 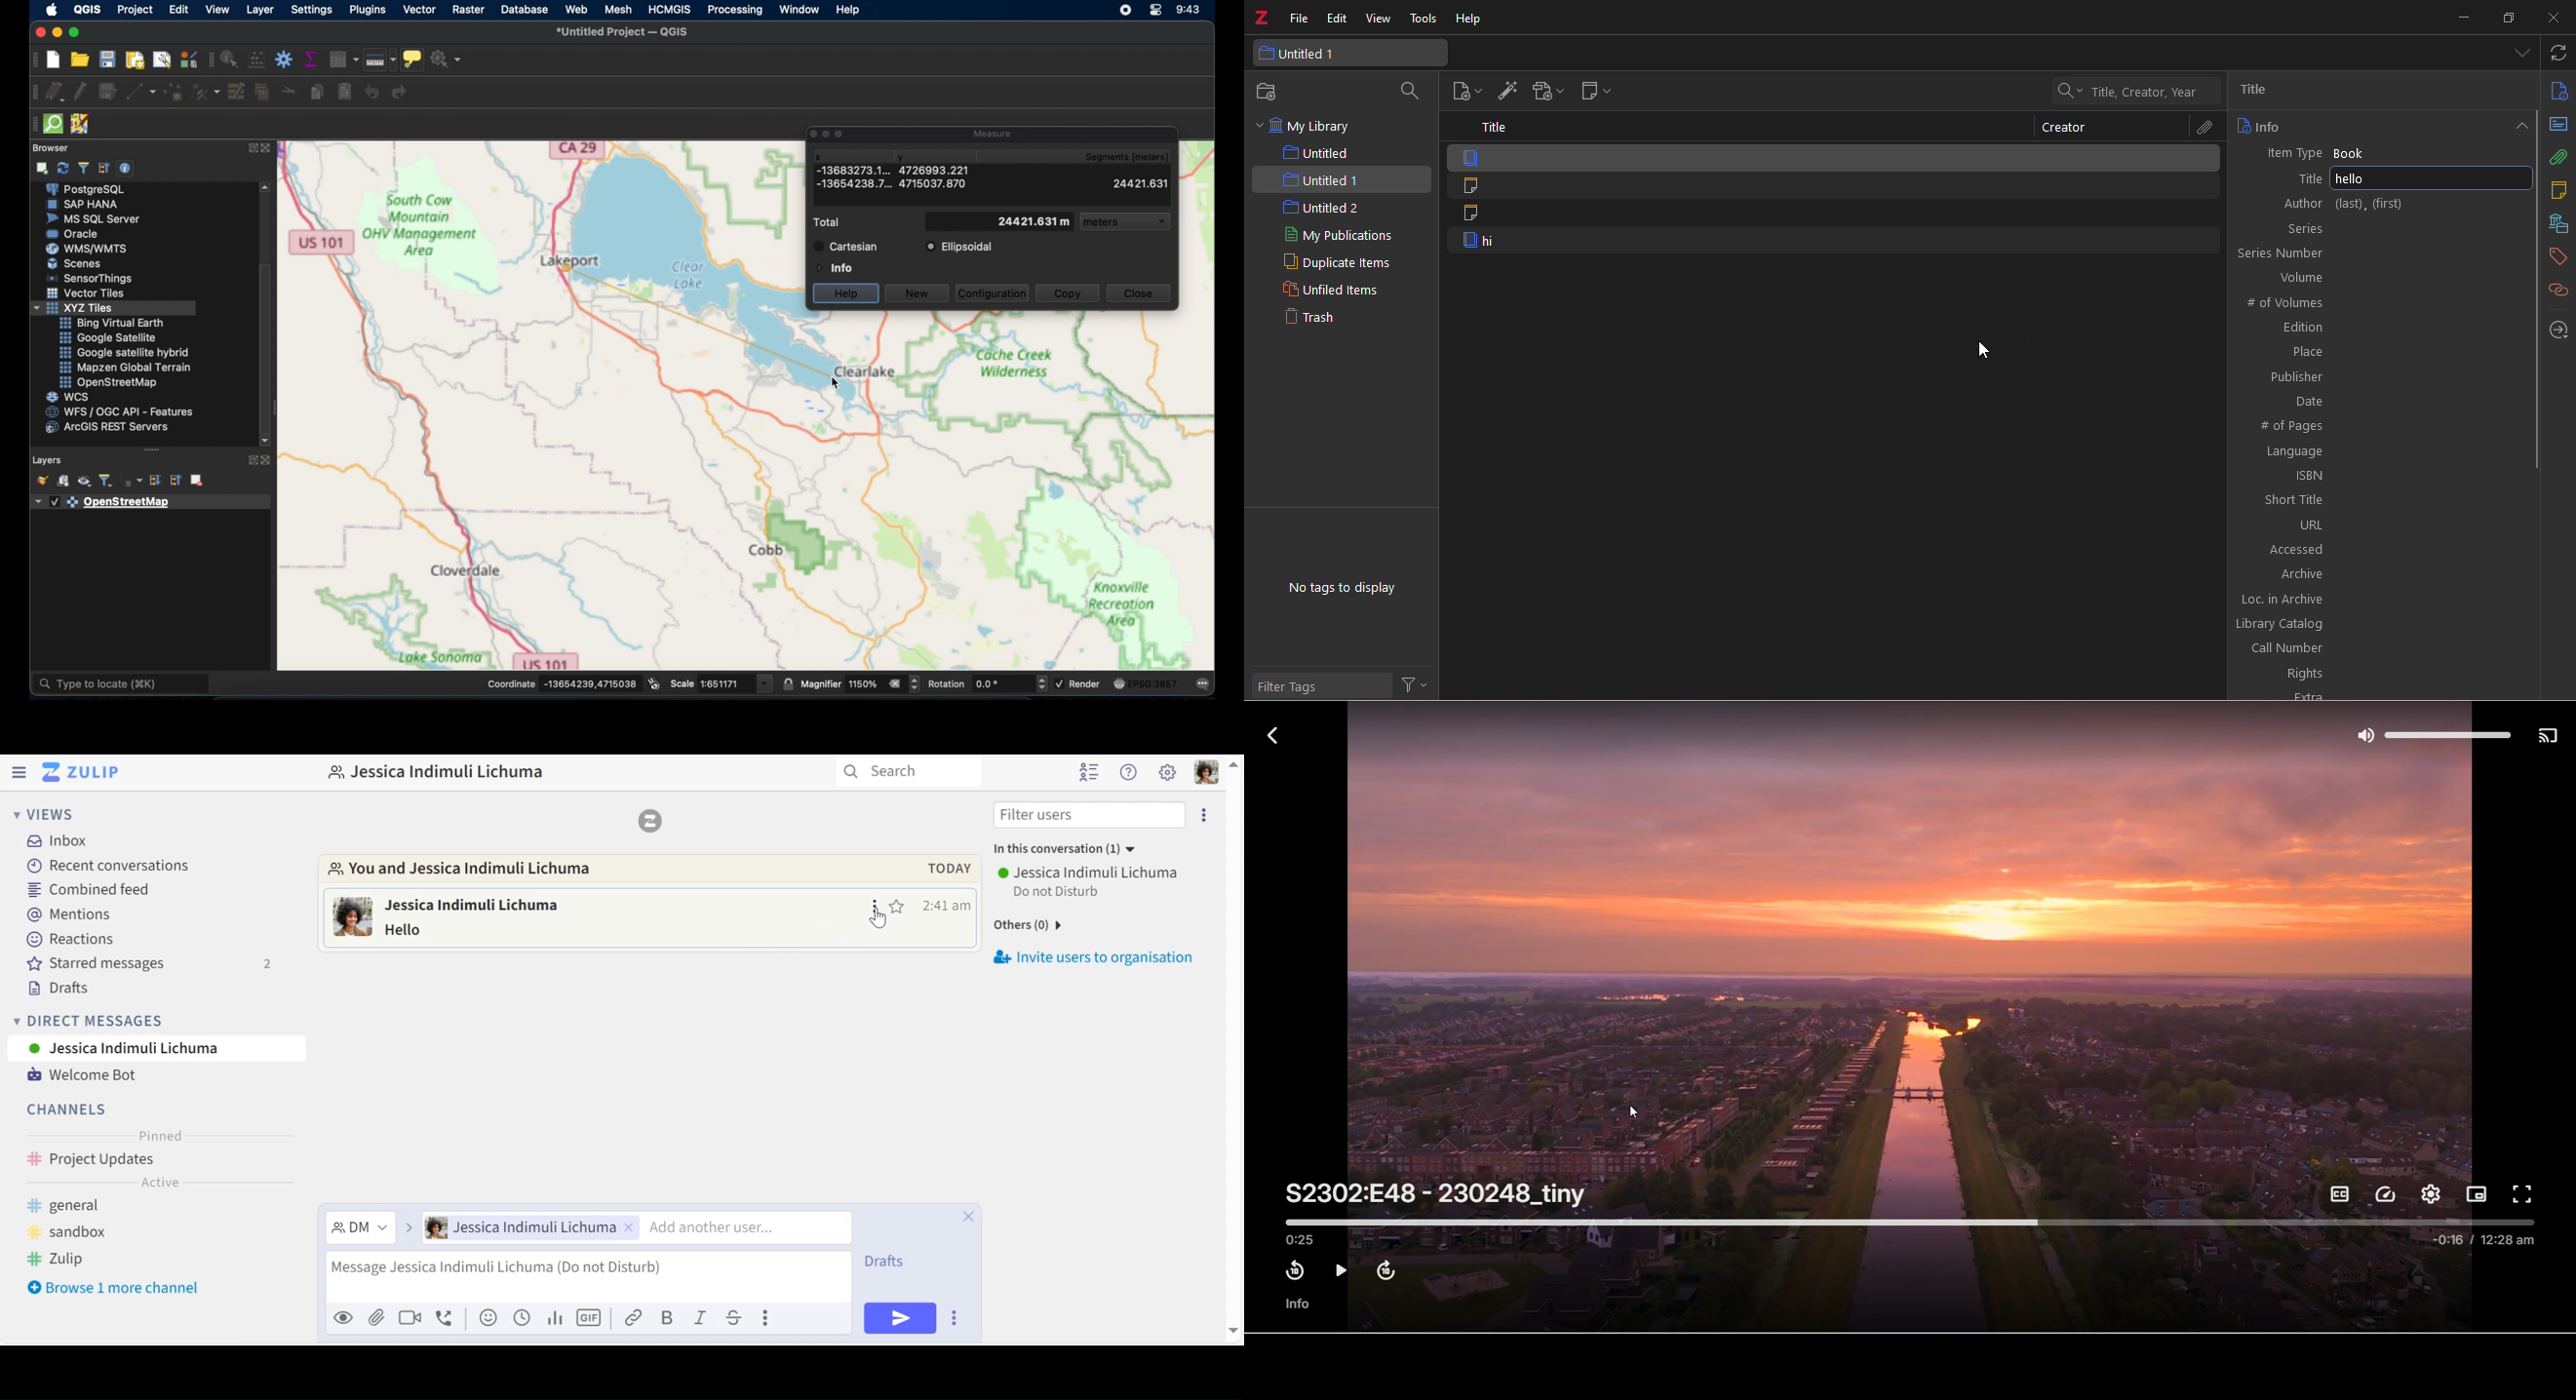 I want to click on apple icon, so click(x=53, y=10).